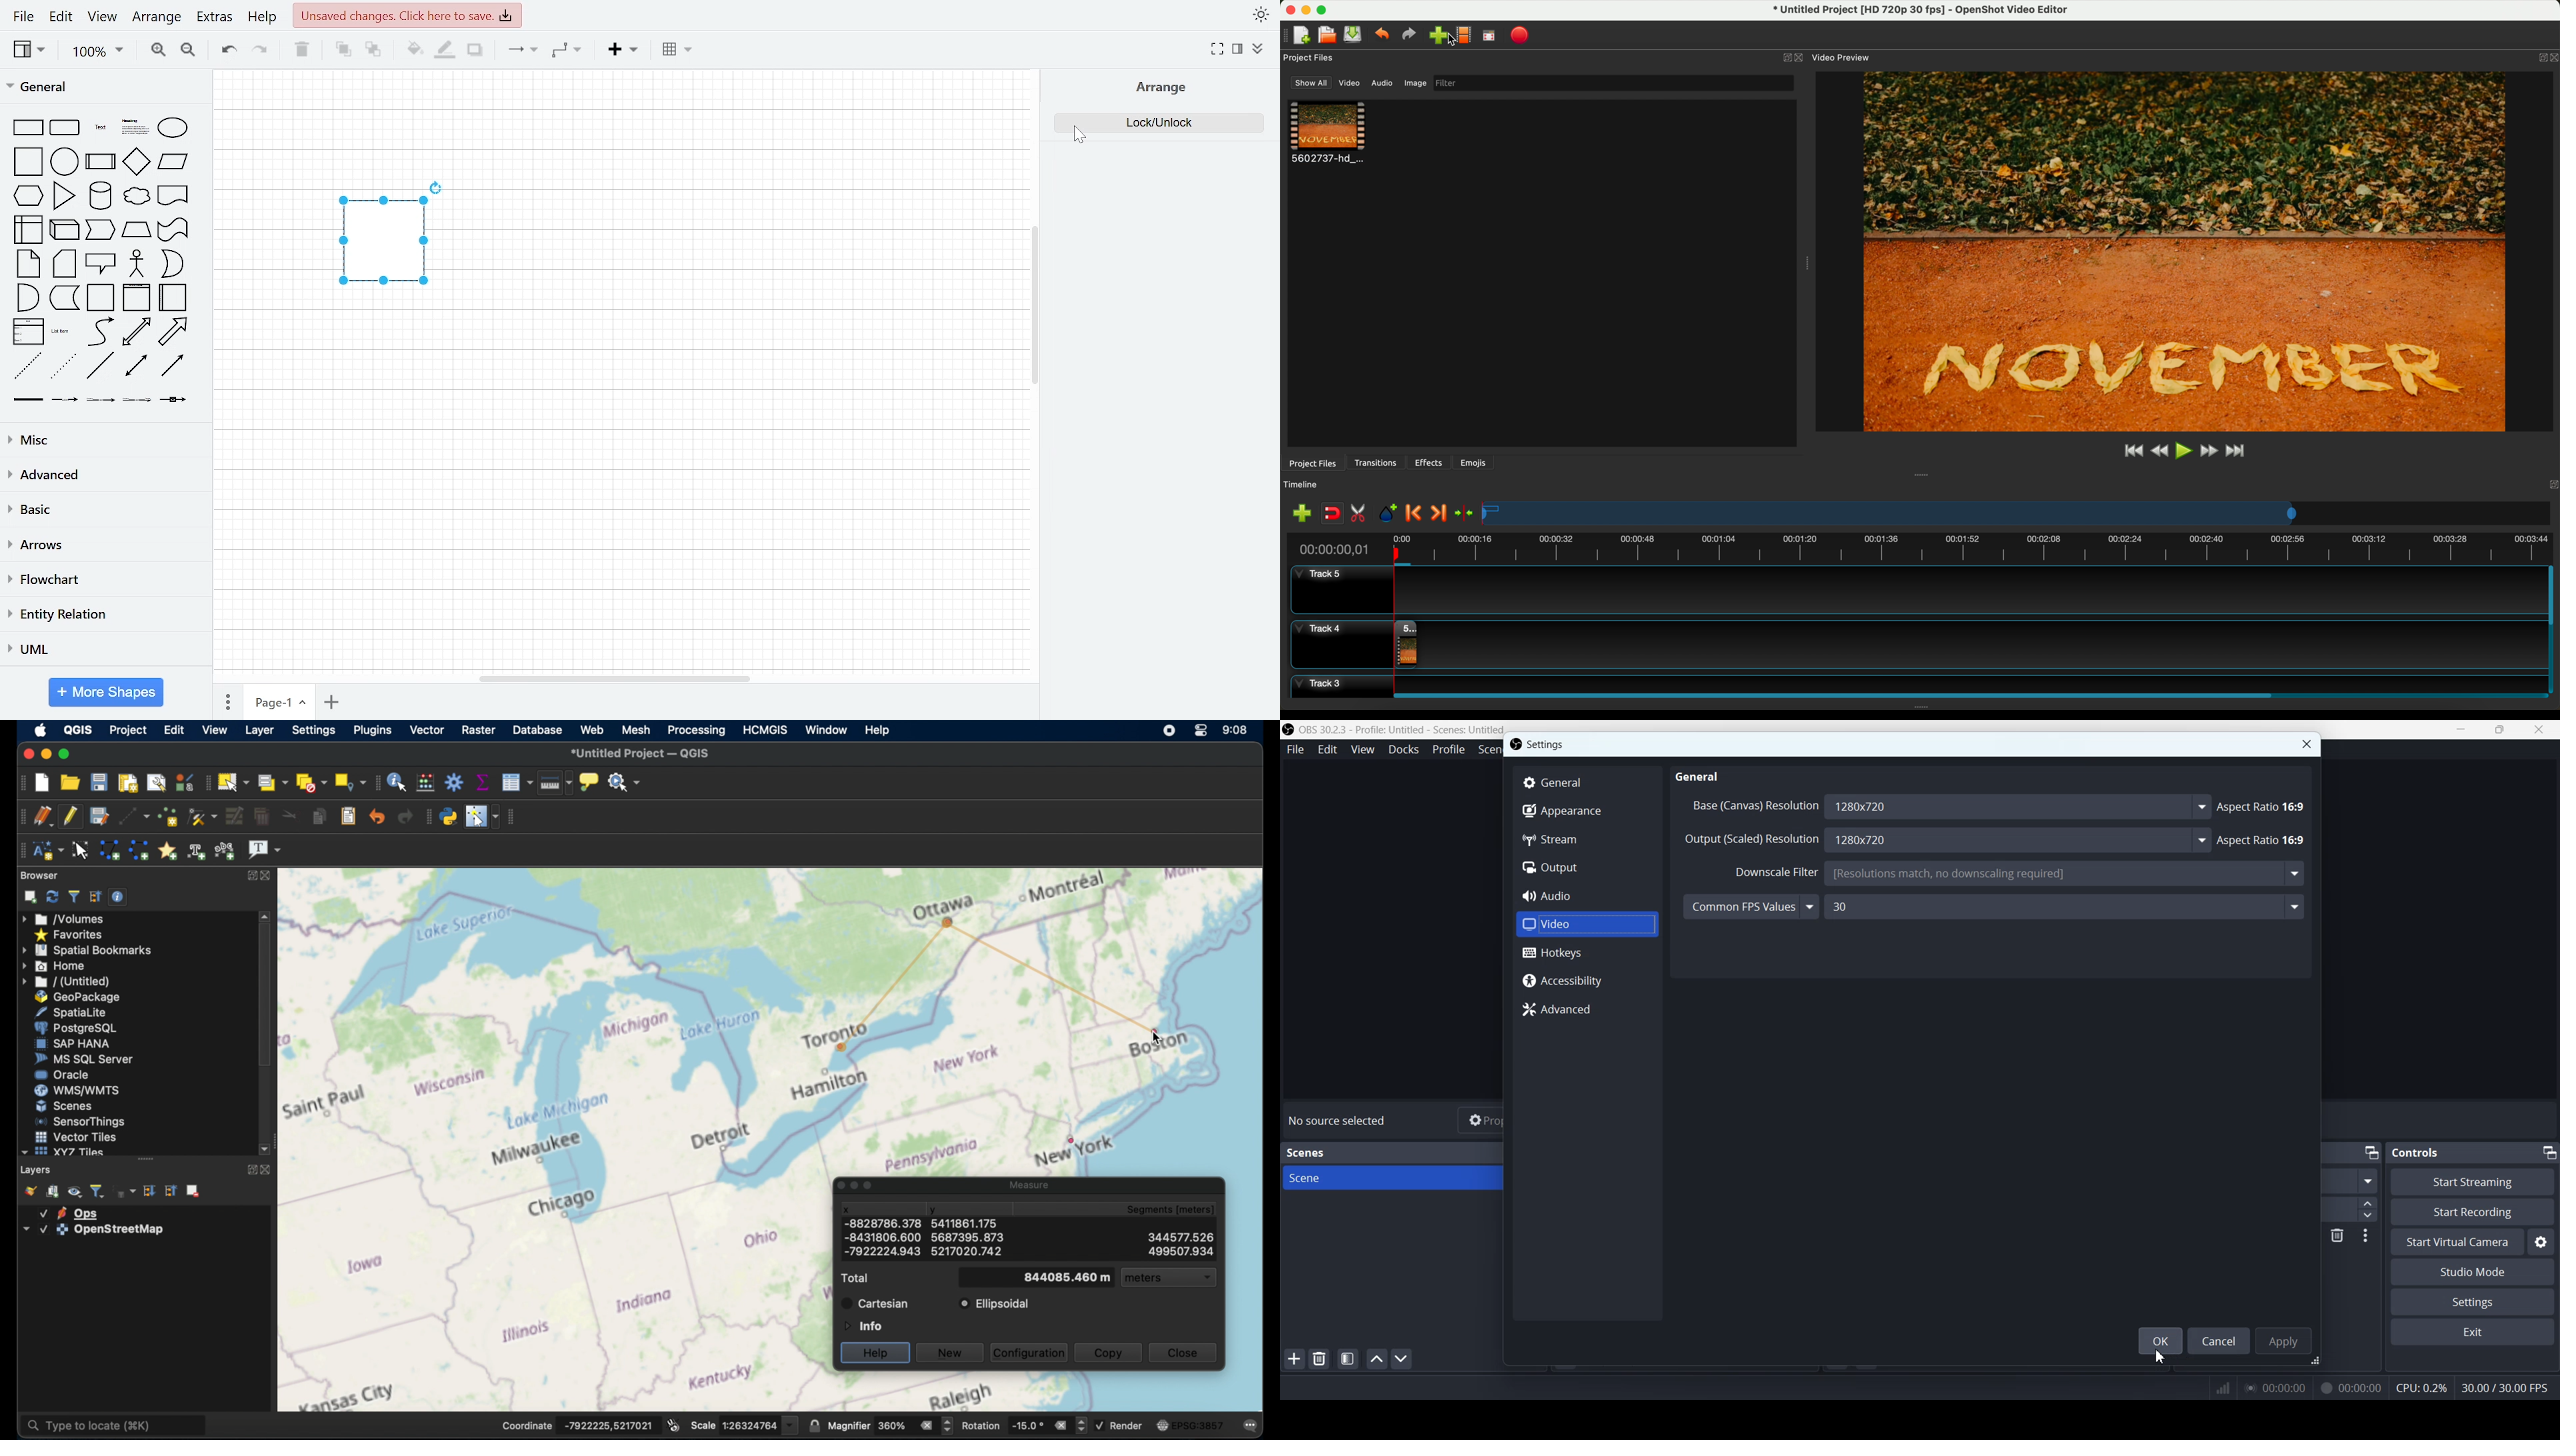 This screenshot has height=1456, width=2576. I want to click on connector with label, so click(64, 400).